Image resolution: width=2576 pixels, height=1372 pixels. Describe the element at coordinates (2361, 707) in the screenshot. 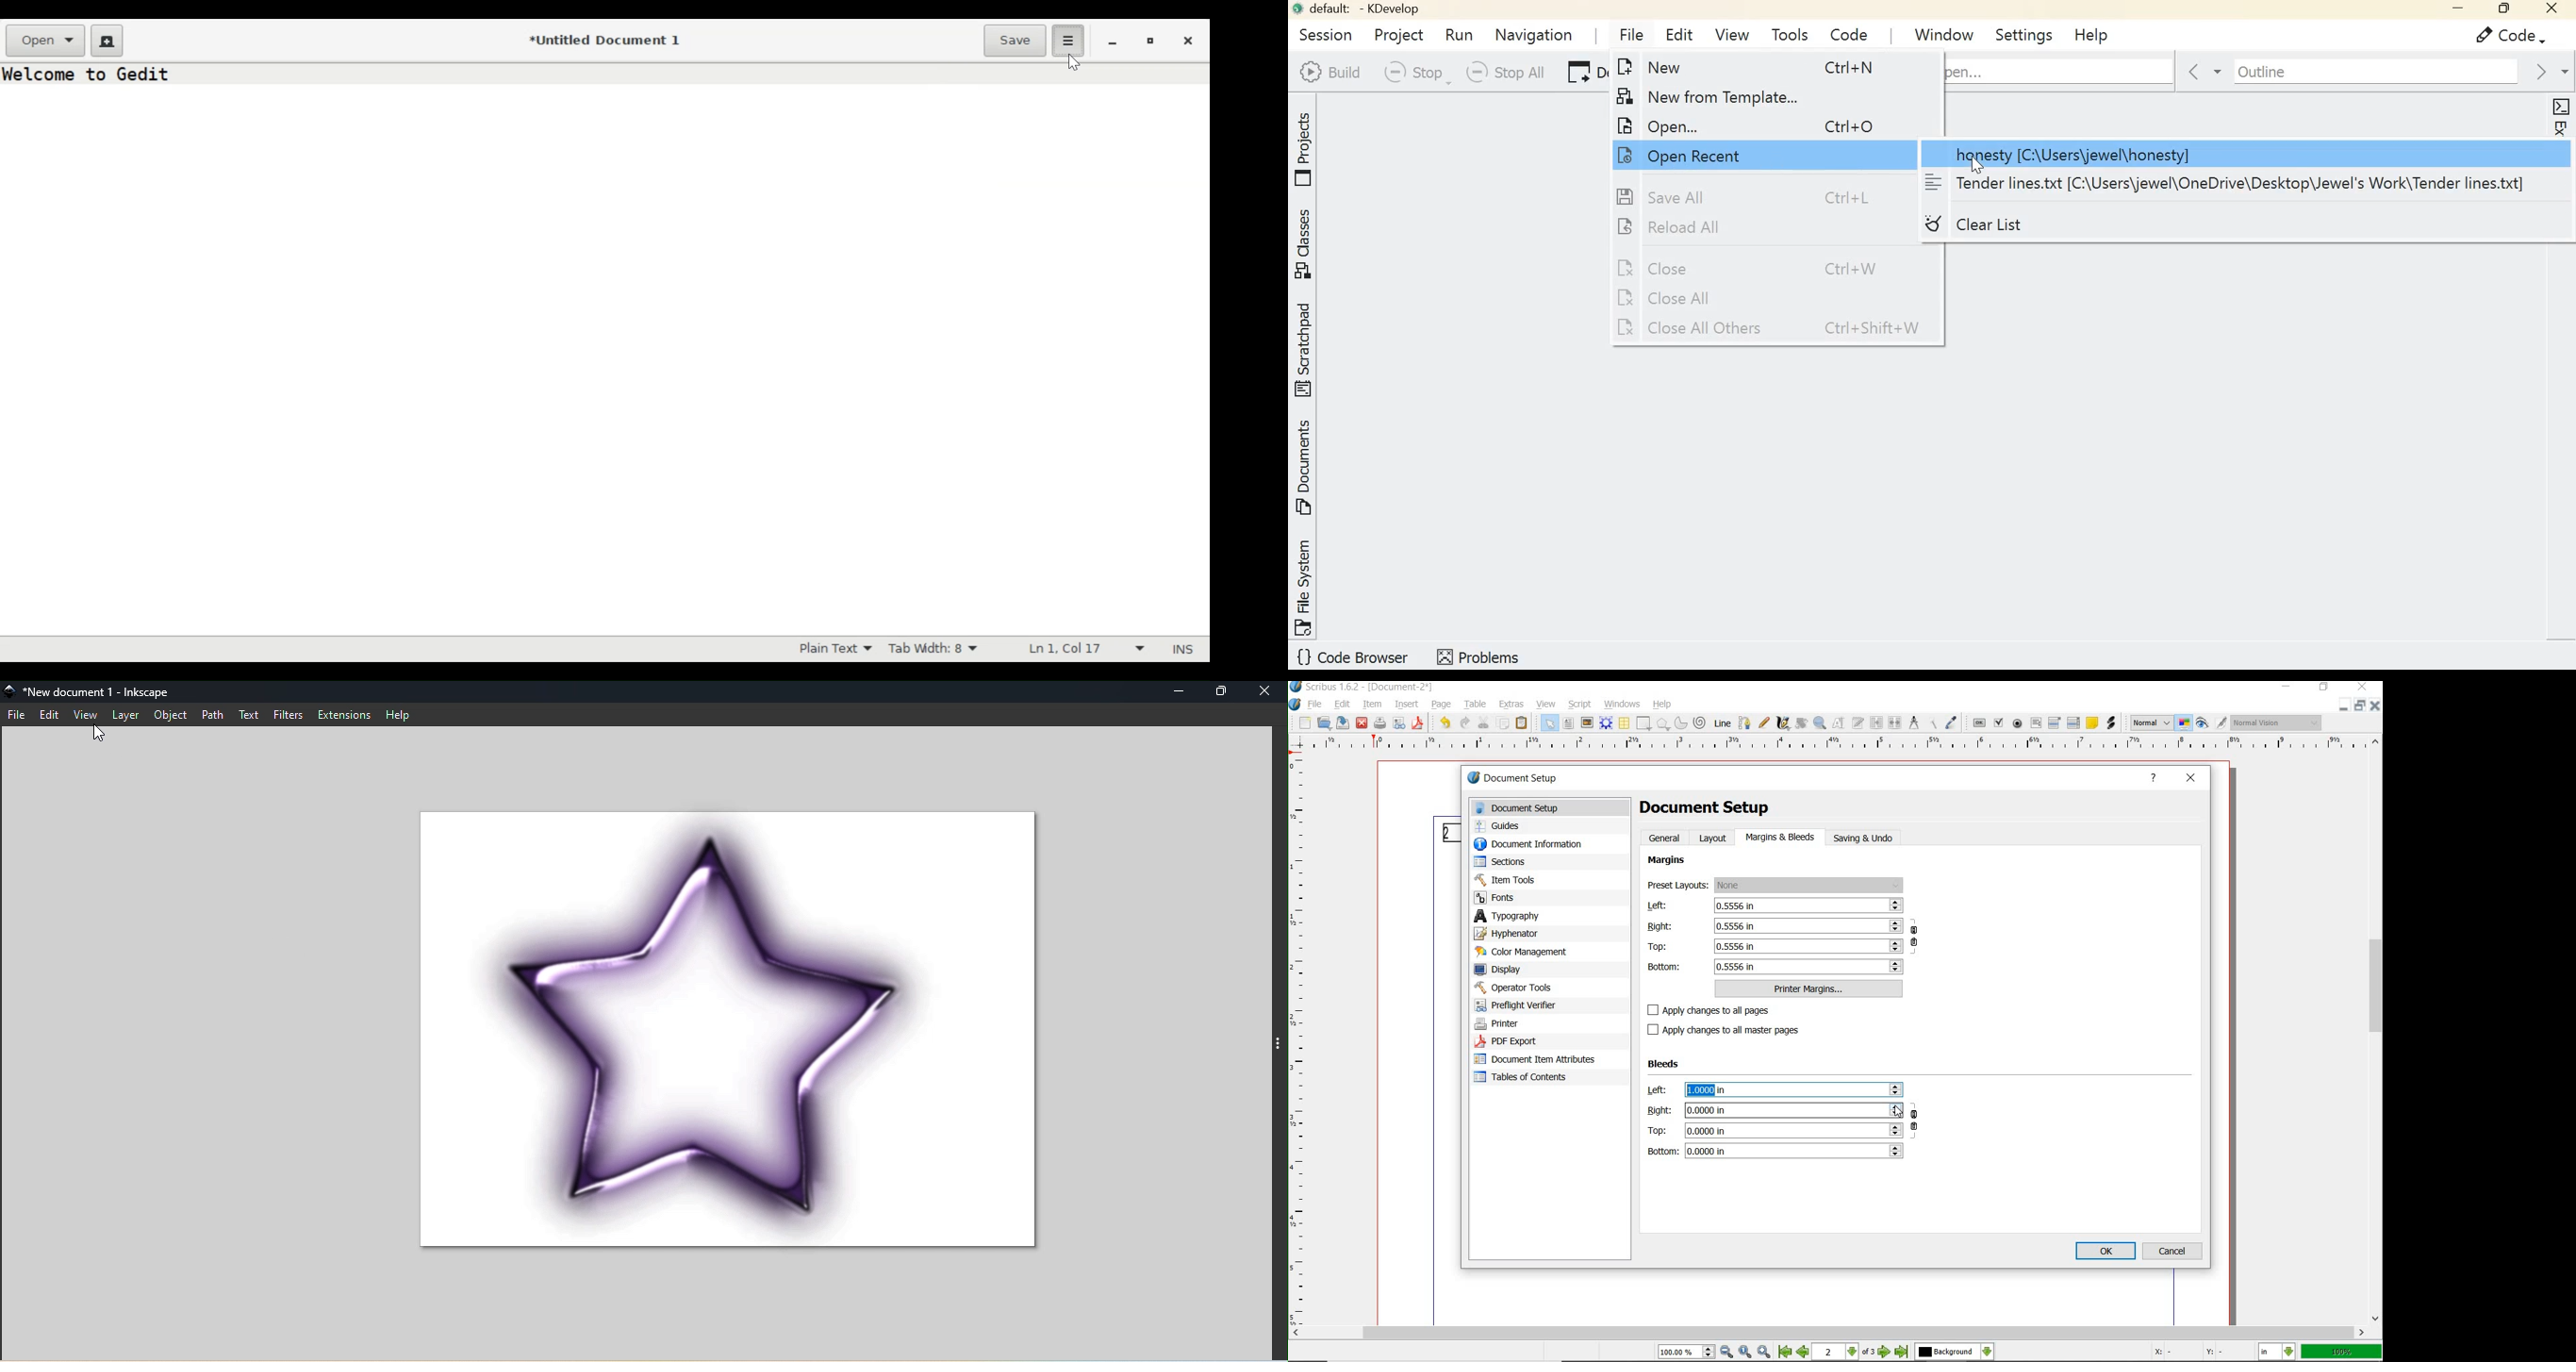

I see `Minimize` at that location.